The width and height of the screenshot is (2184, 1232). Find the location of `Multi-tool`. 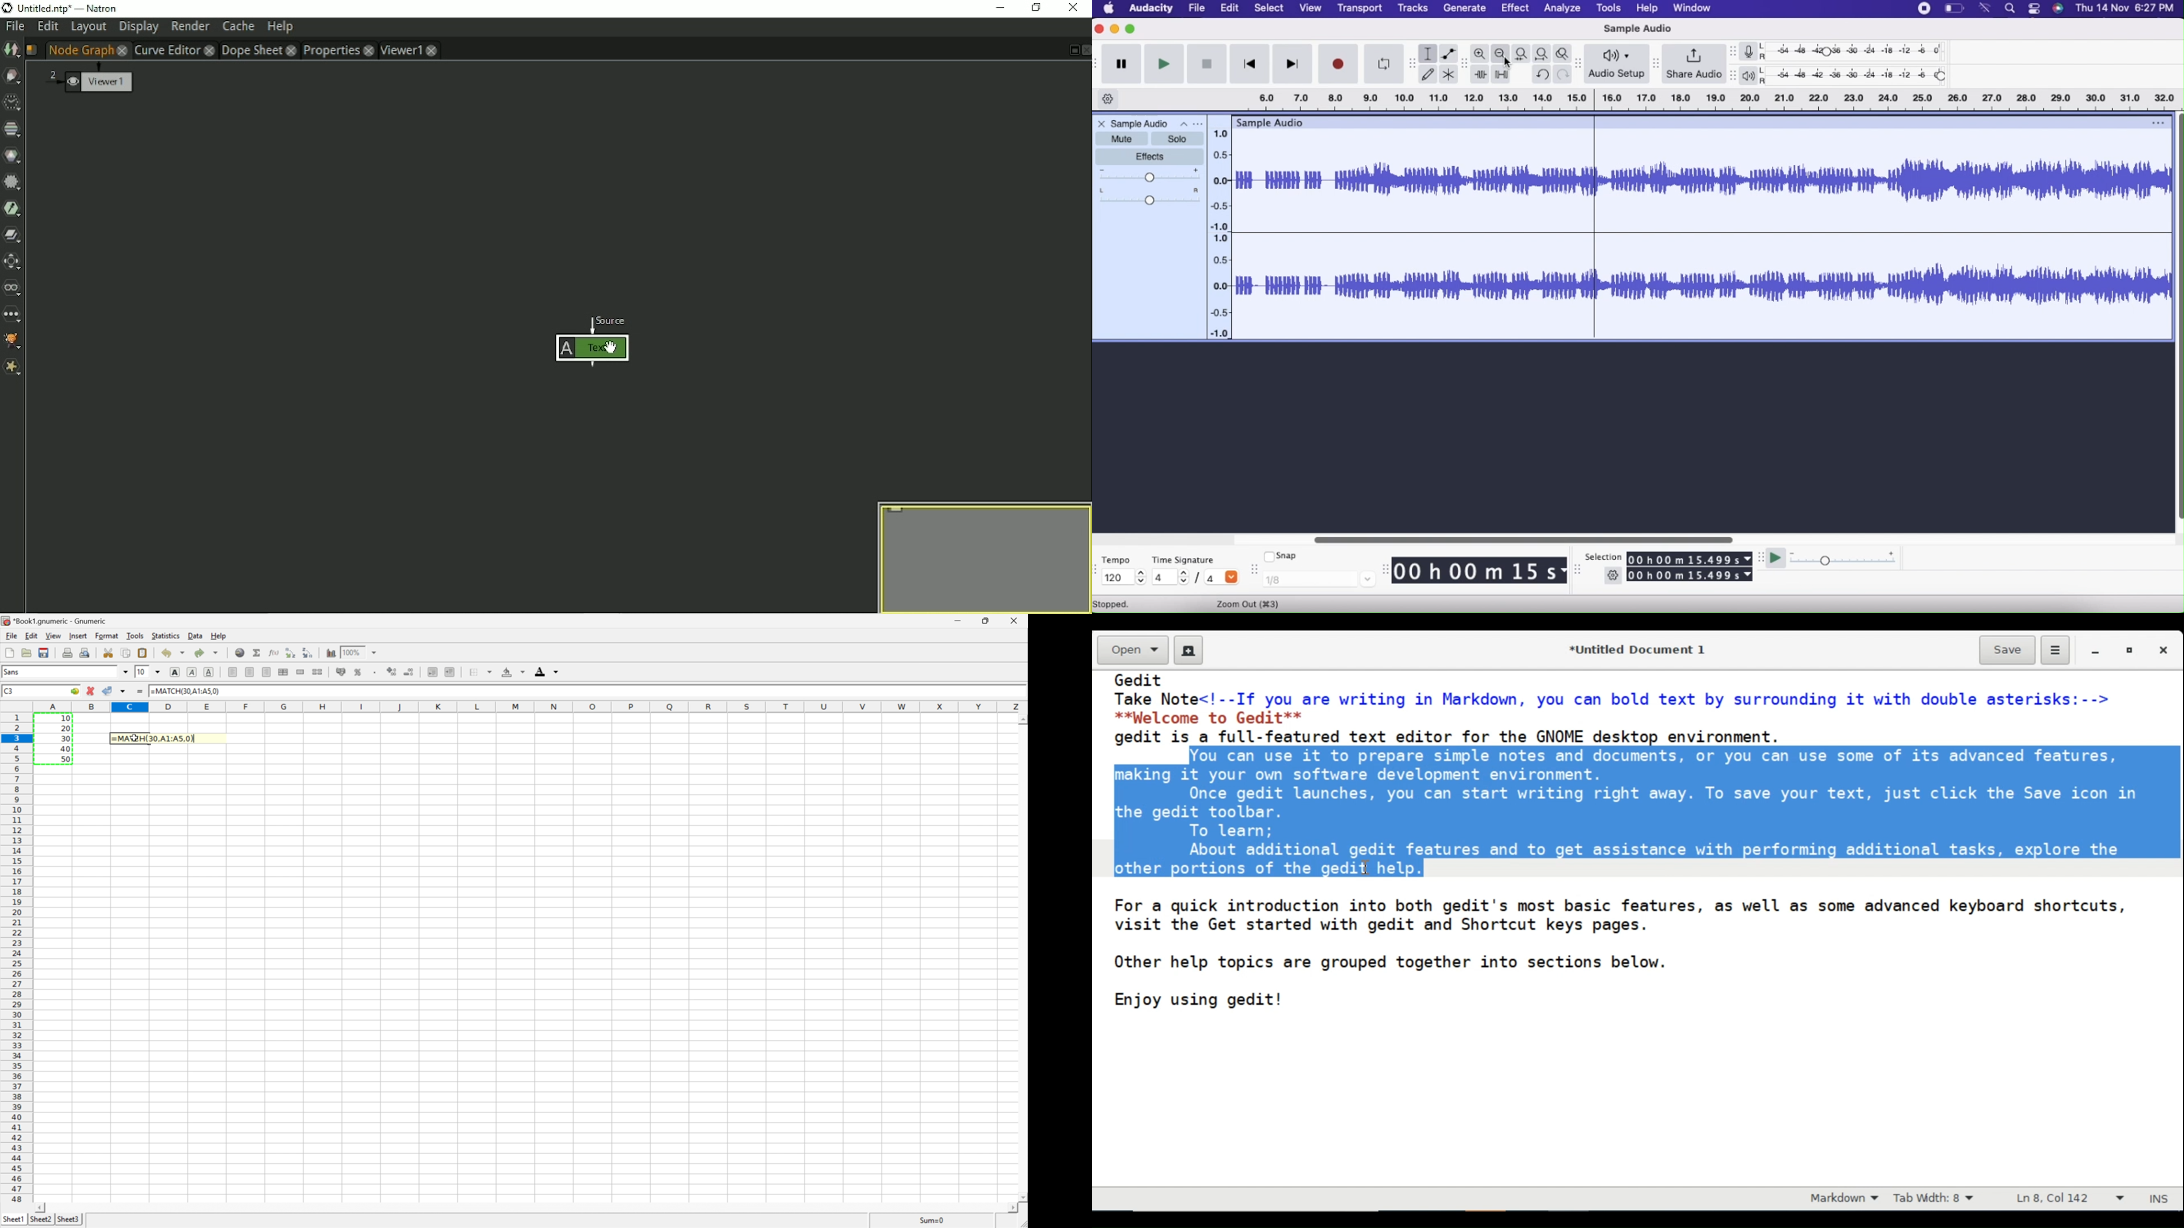

Multi-tool is located at coordinates (1450, 74).